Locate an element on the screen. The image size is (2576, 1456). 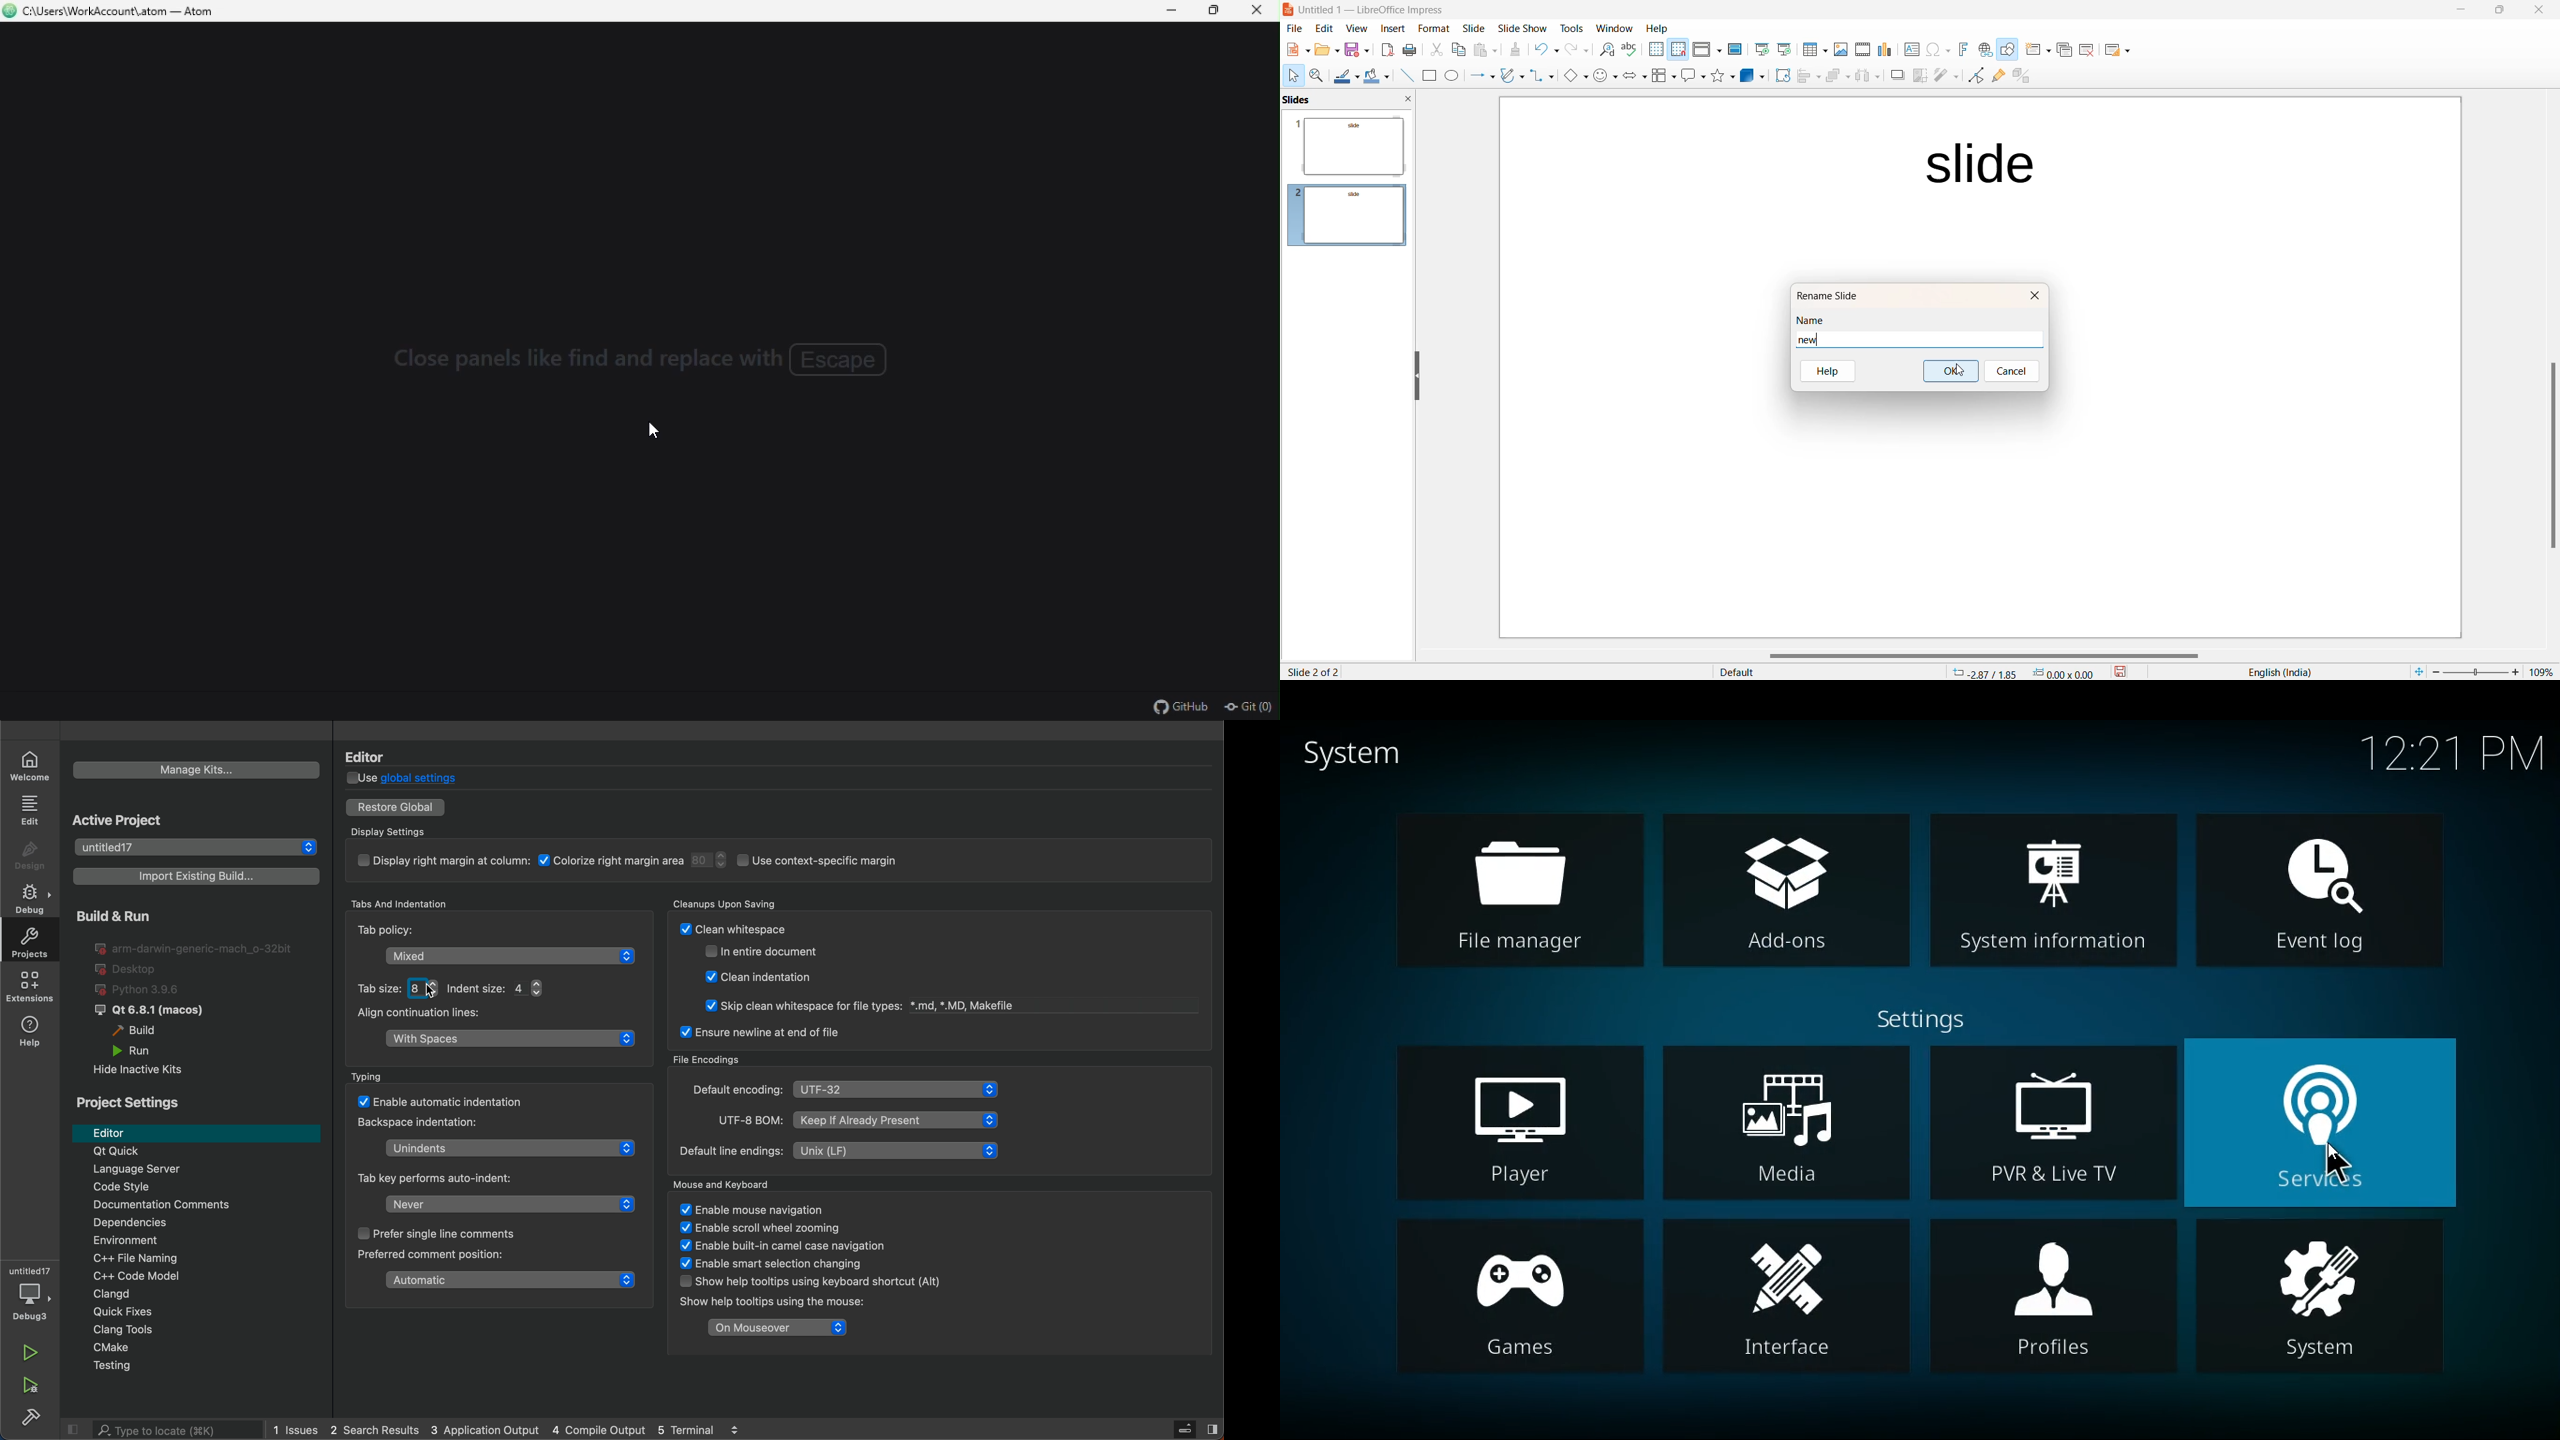
zoom percentage is located at coordinates (2544, 671).